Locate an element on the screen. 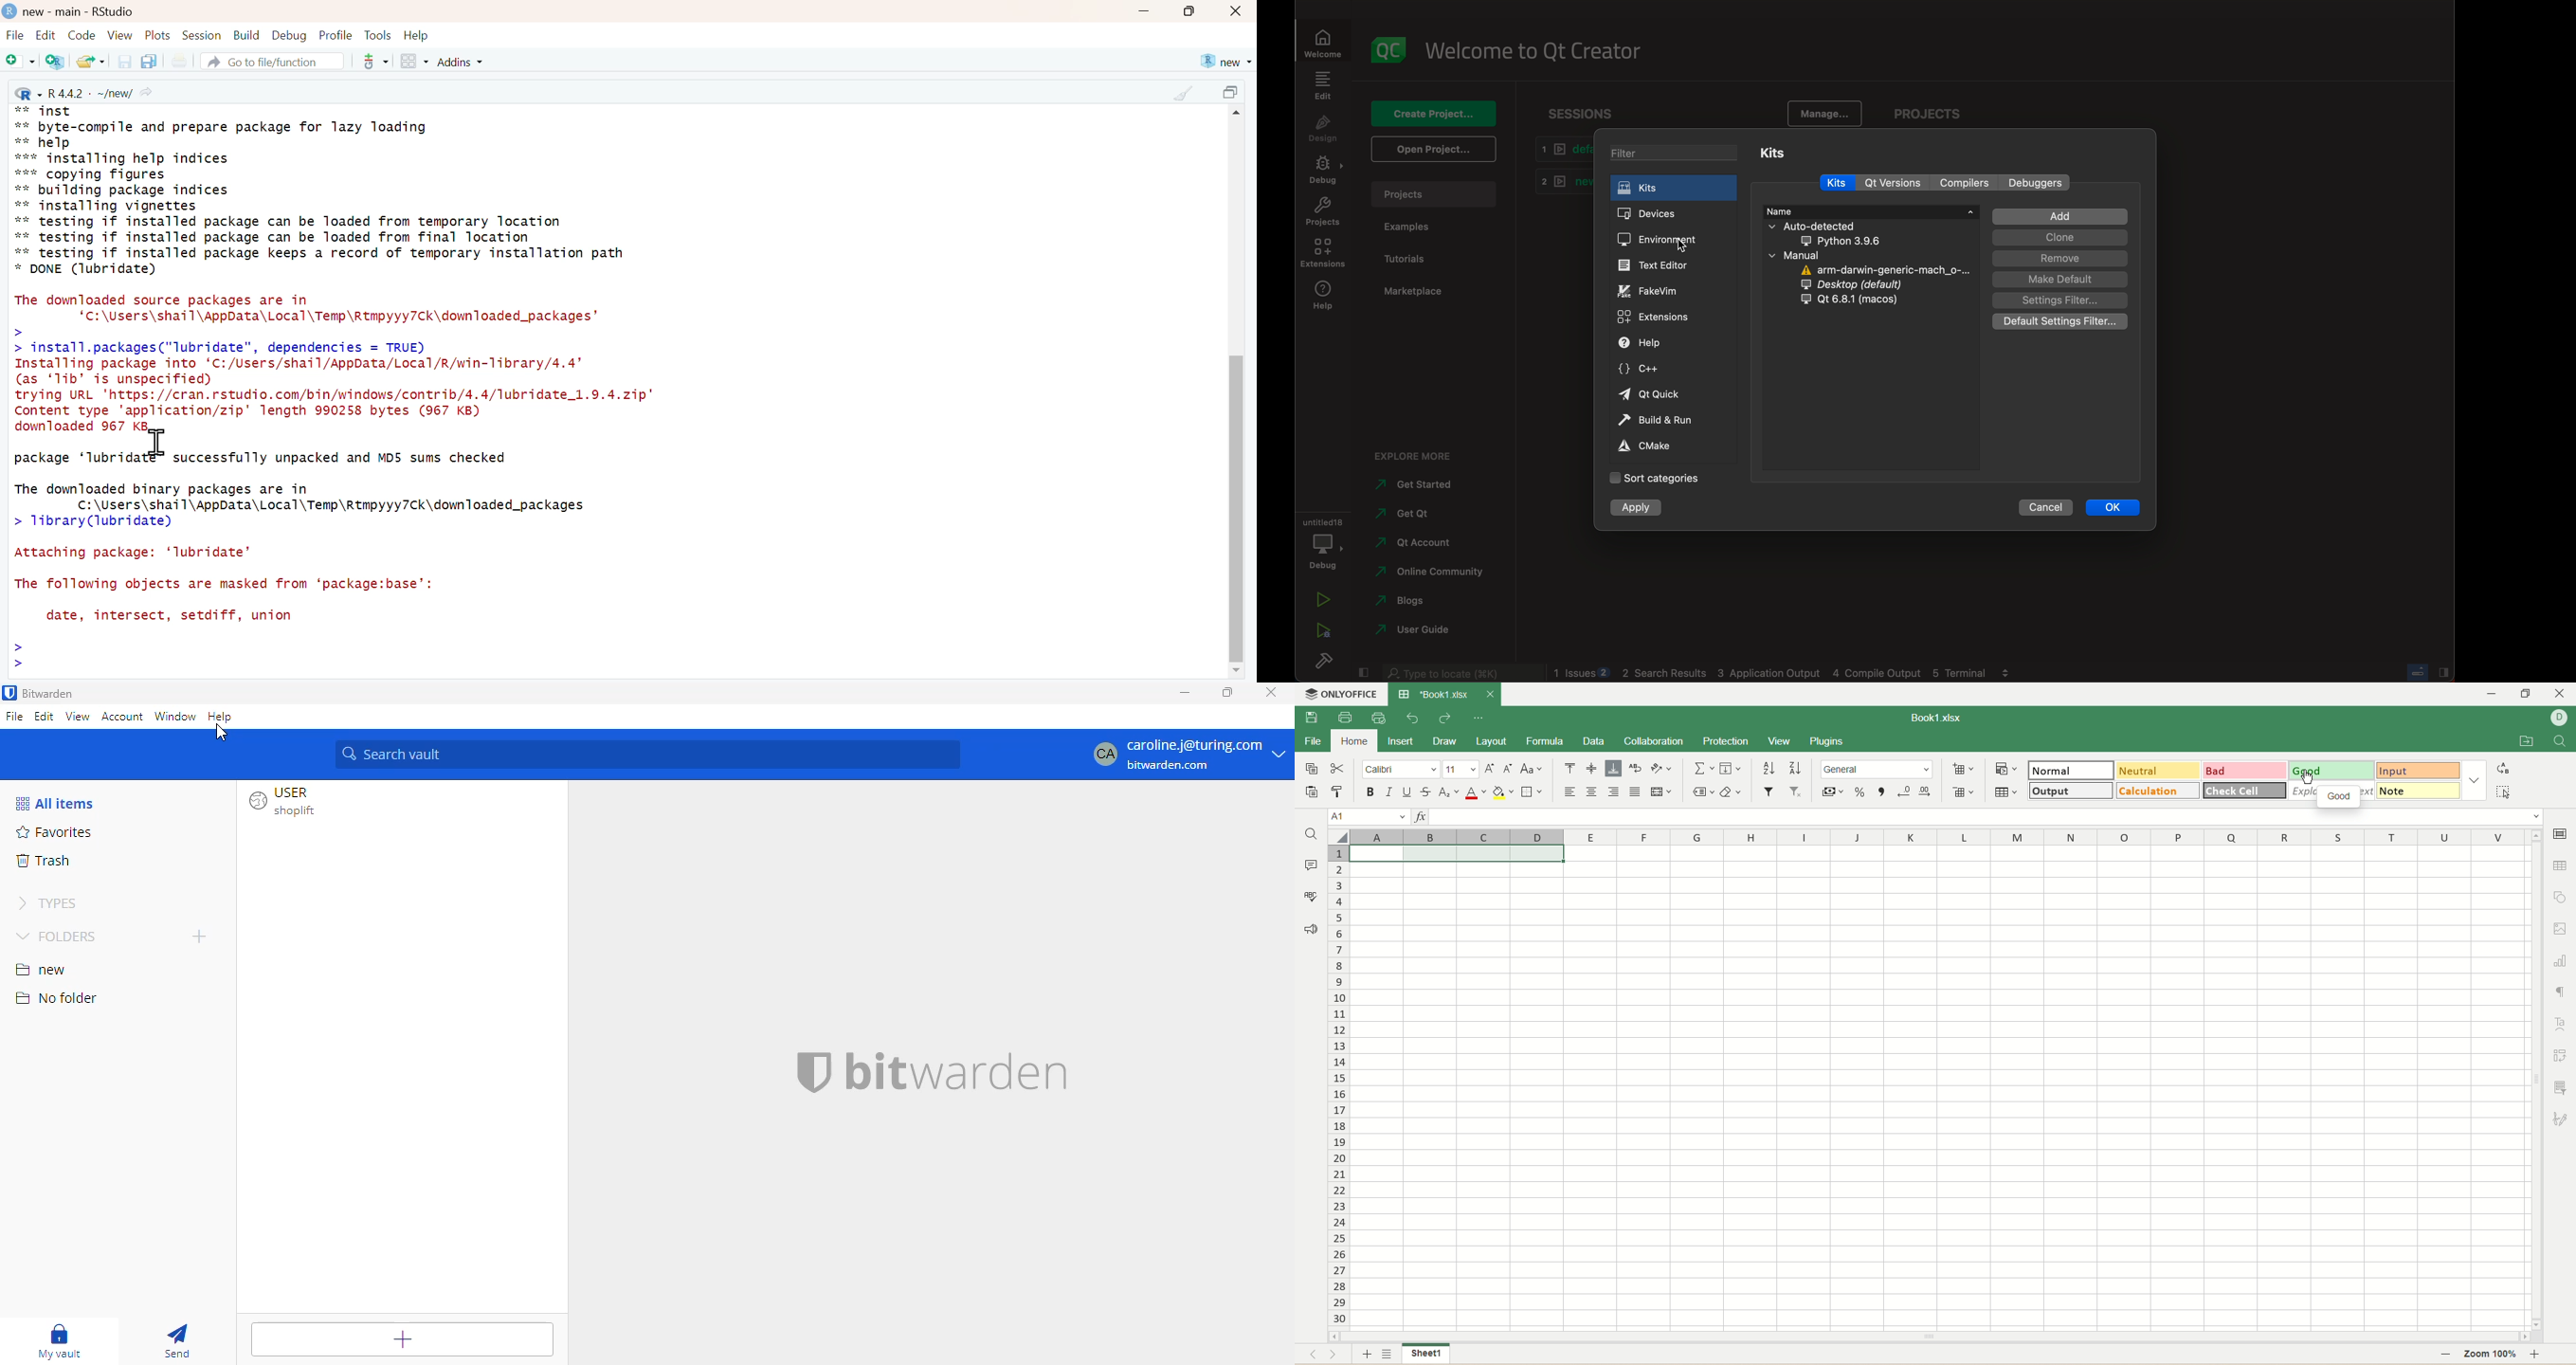  welcome is located at coordinates (1533, 48).